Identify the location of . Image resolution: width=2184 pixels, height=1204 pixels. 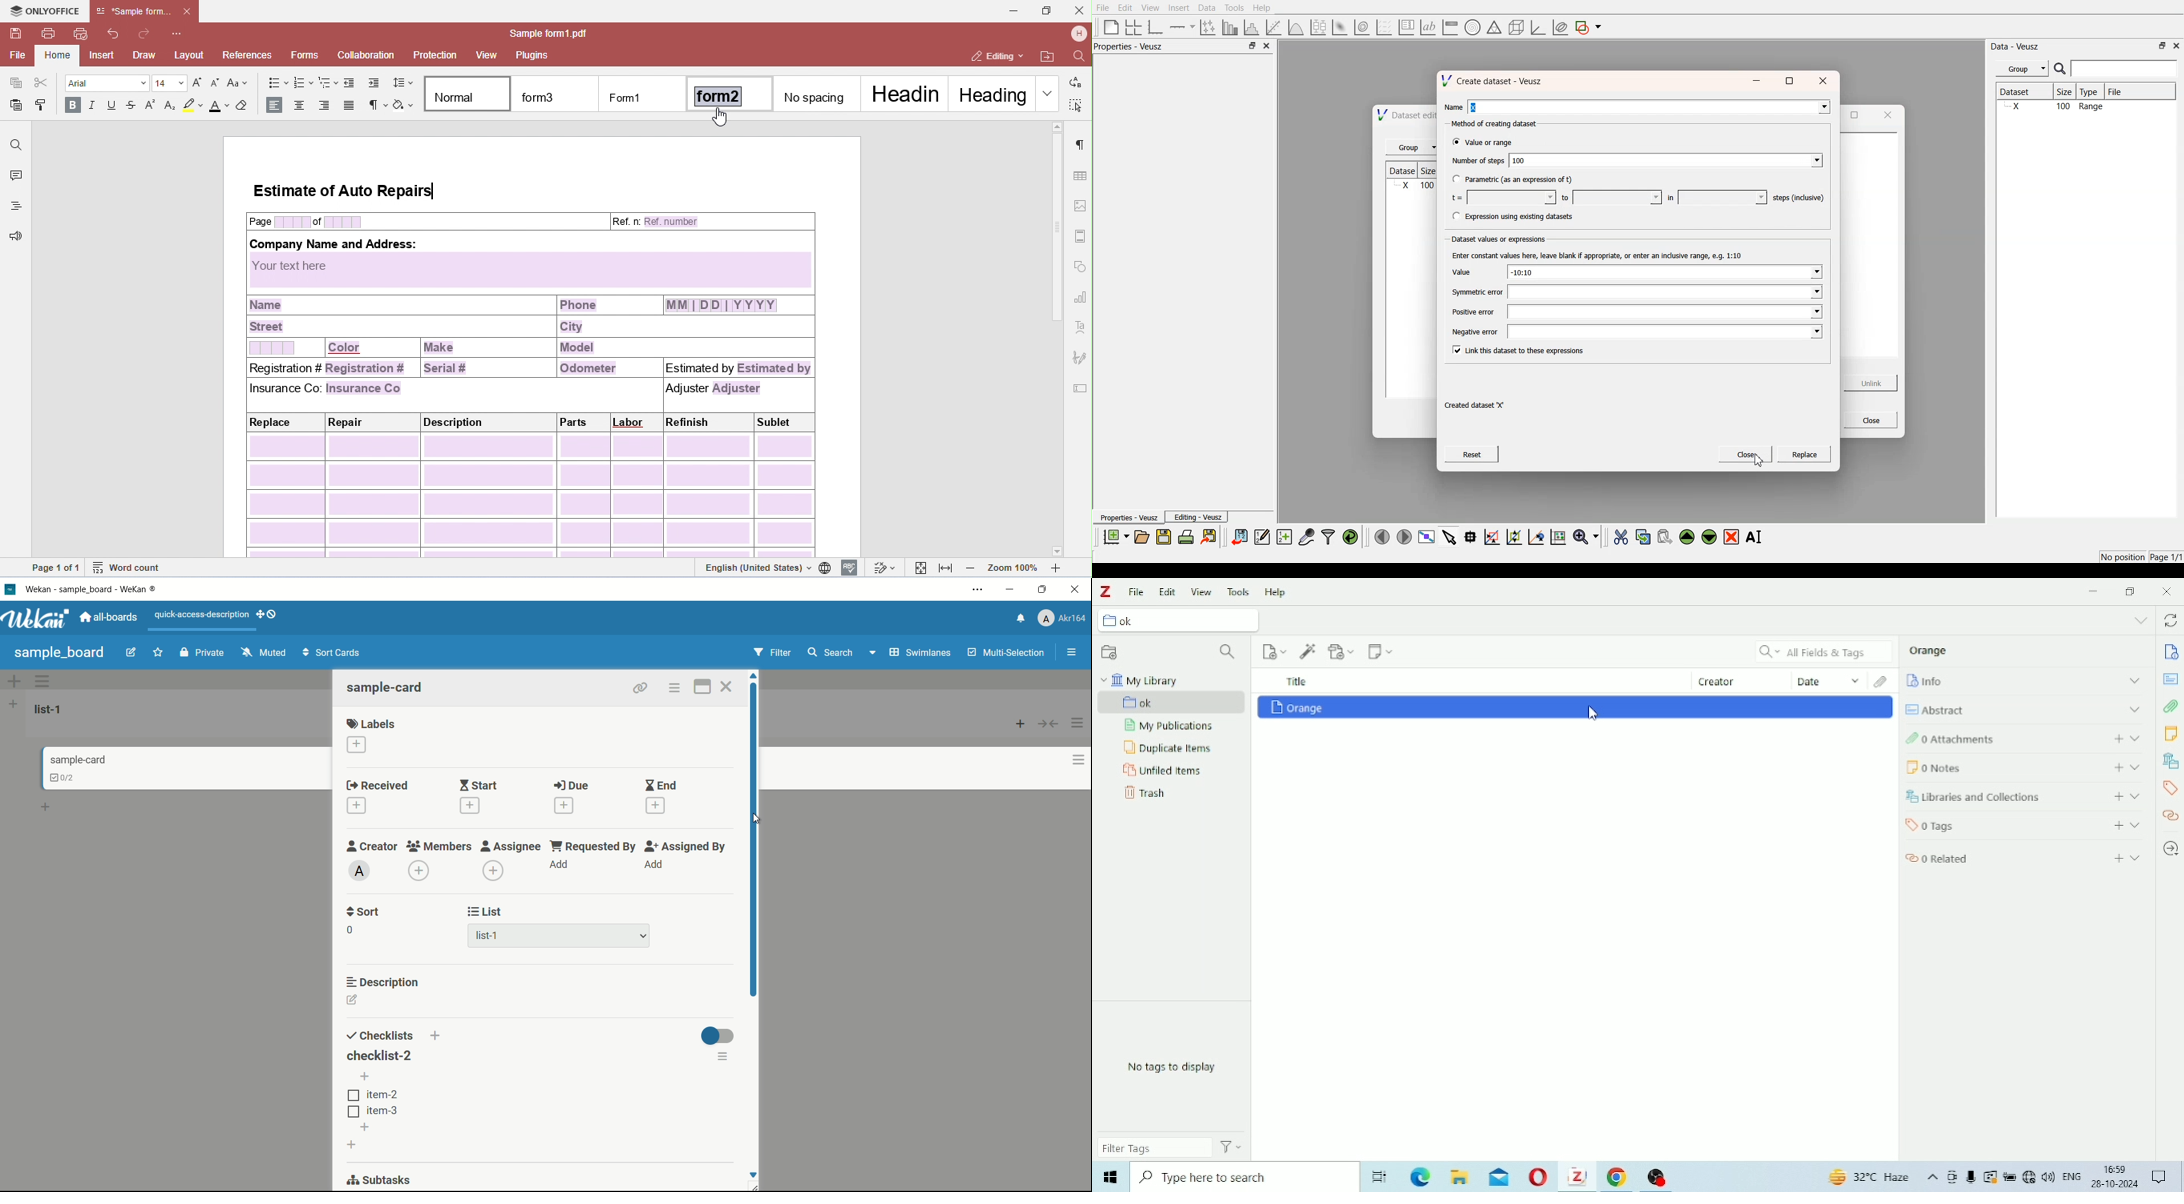
(2022, 69).